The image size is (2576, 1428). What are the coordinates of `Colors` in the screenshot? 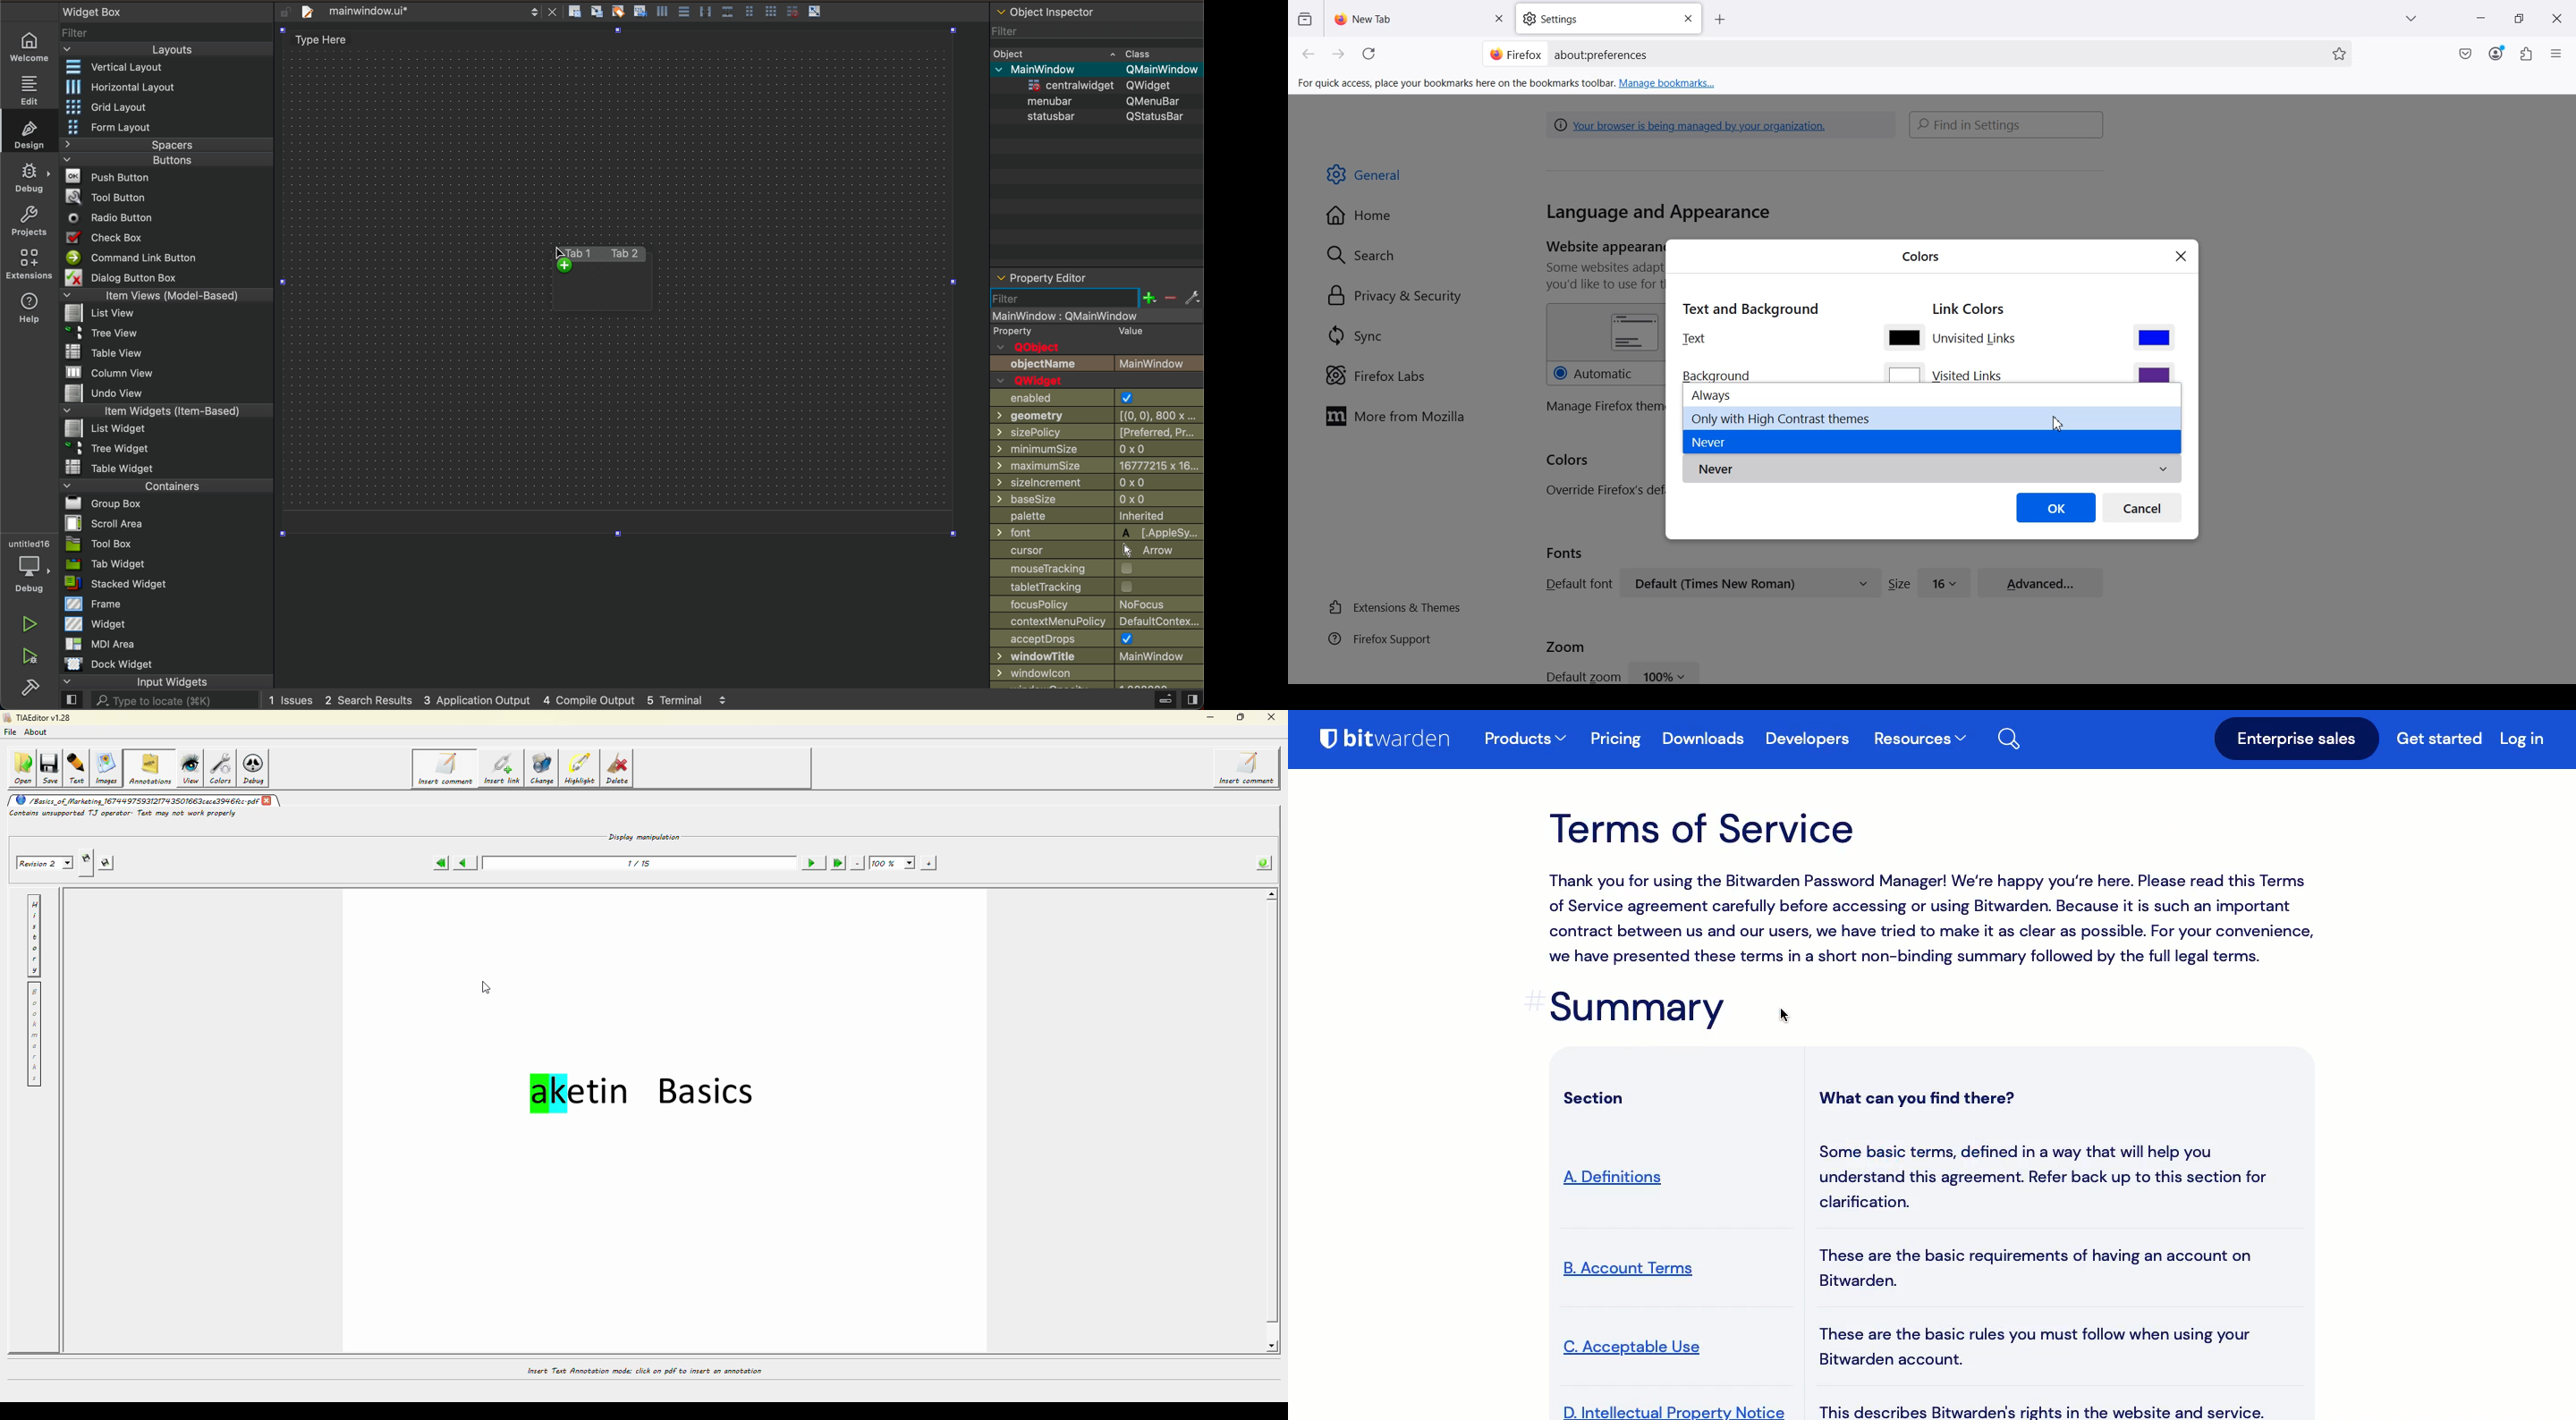 It's located at (1921, 255).